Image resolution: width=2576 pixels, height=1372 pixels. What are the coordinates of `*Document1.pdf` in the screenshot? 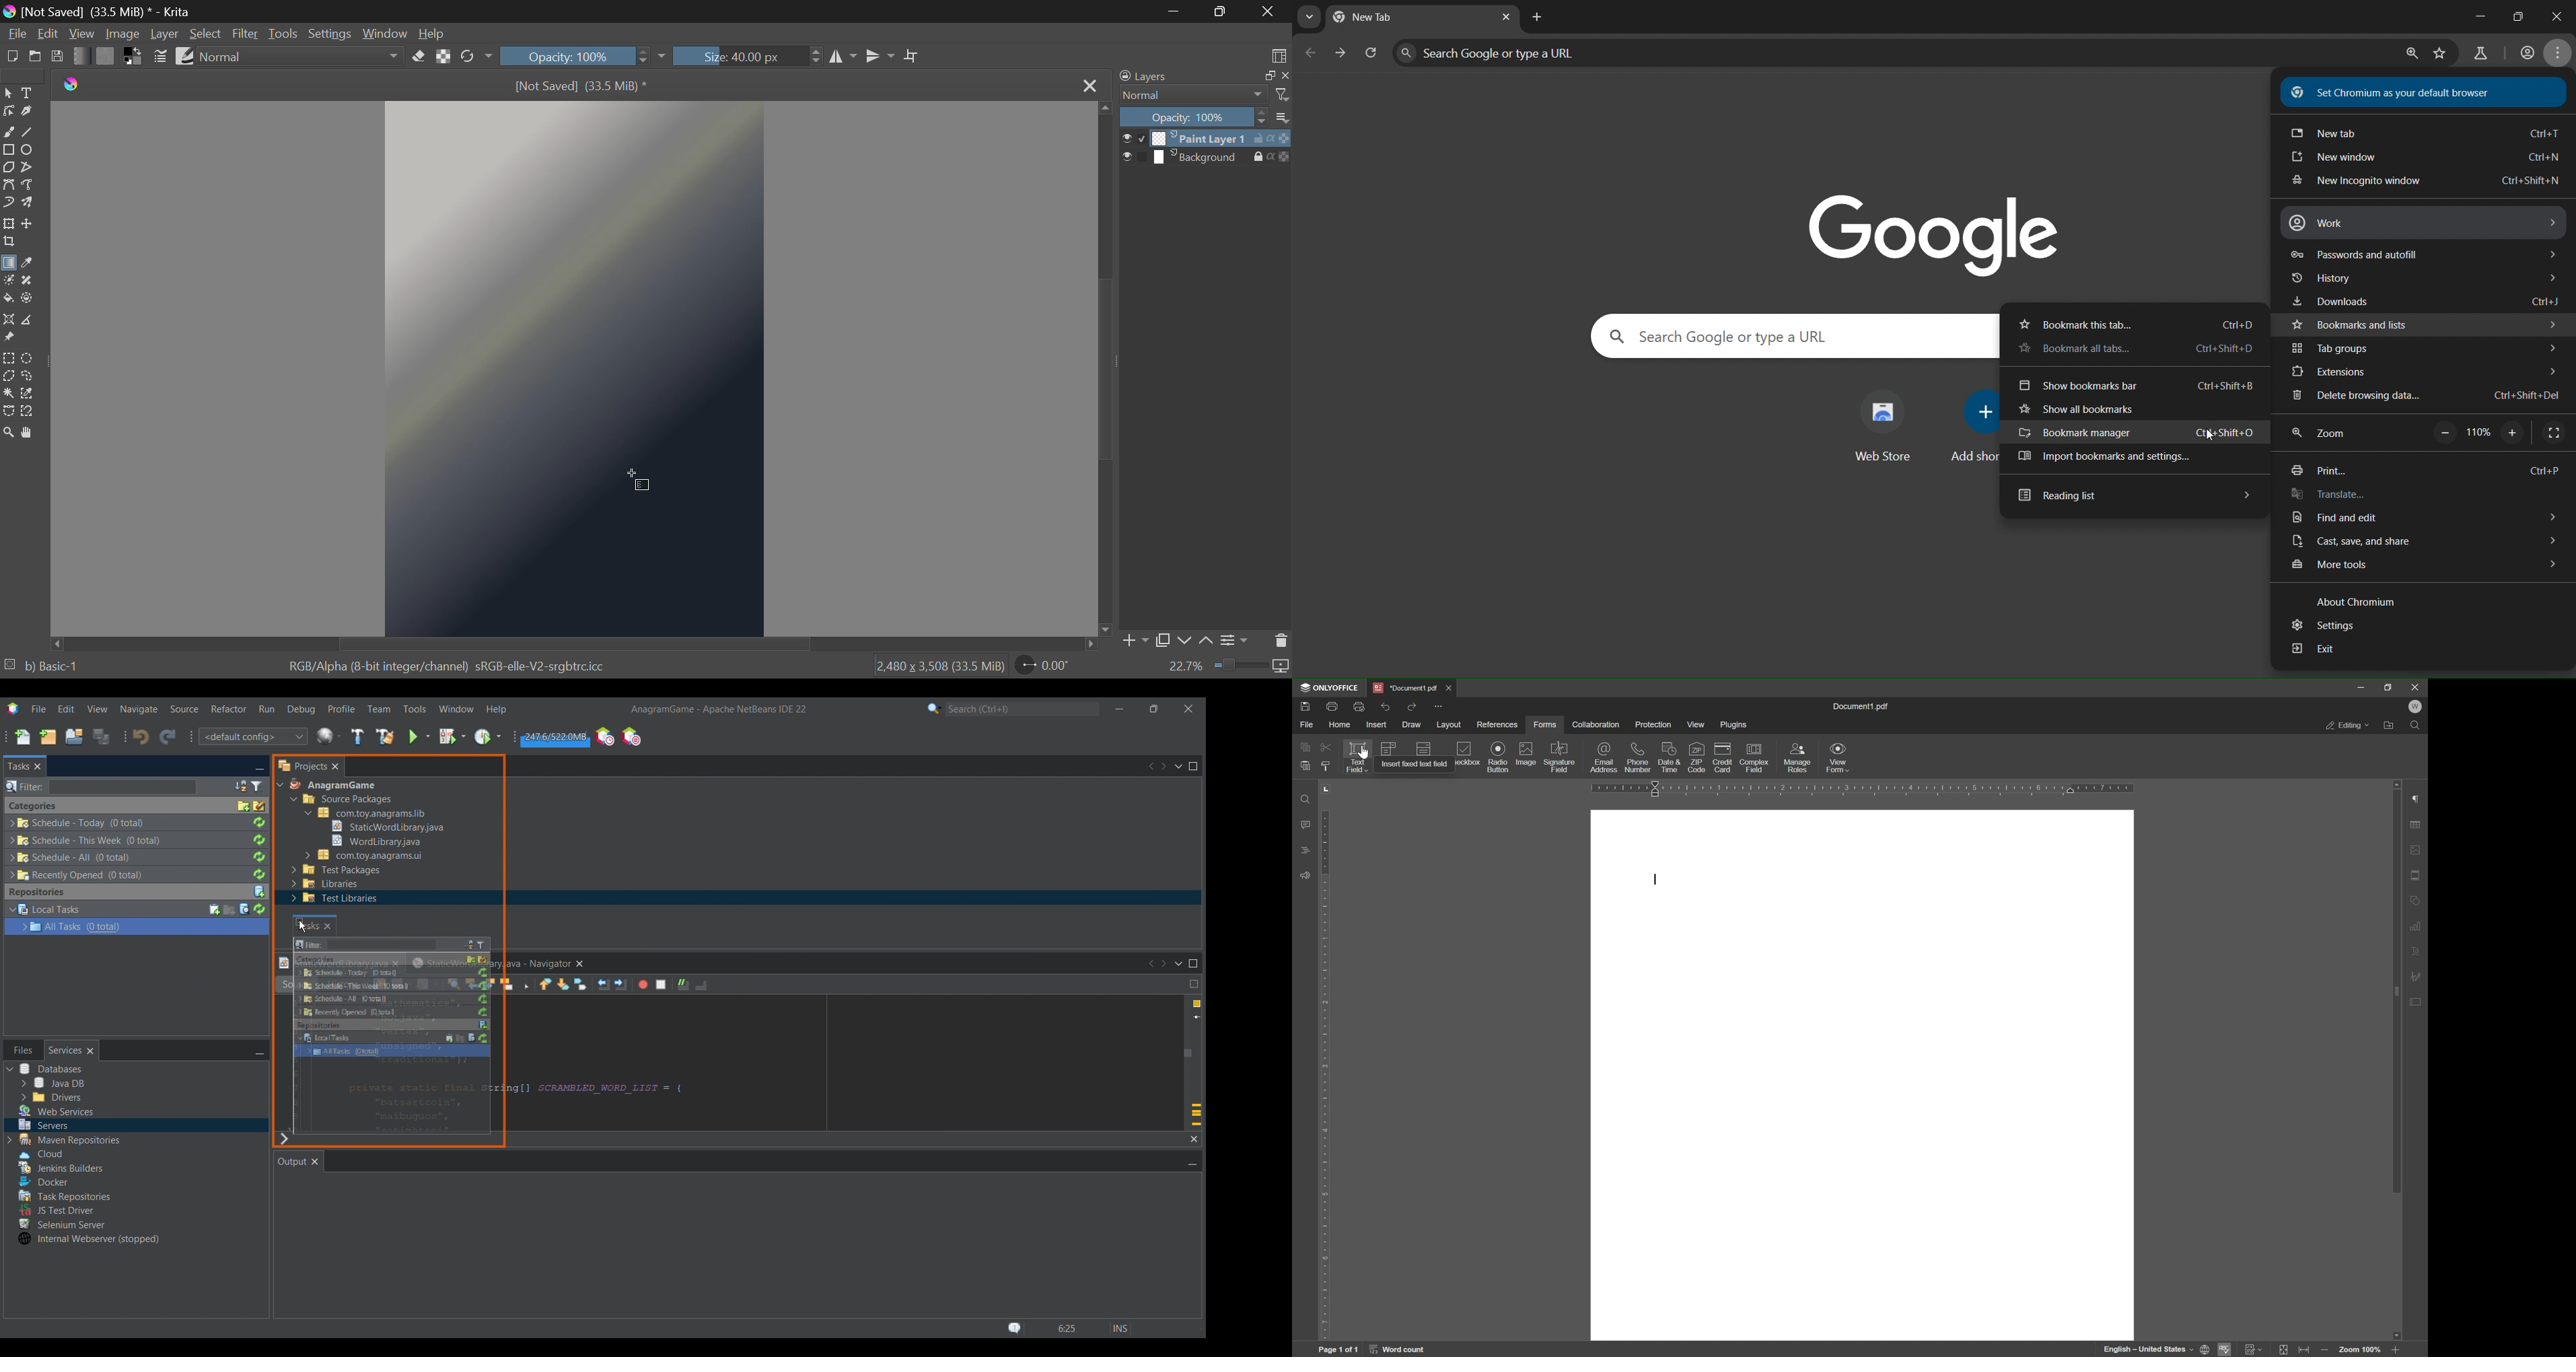 It's located at (1406, 687).